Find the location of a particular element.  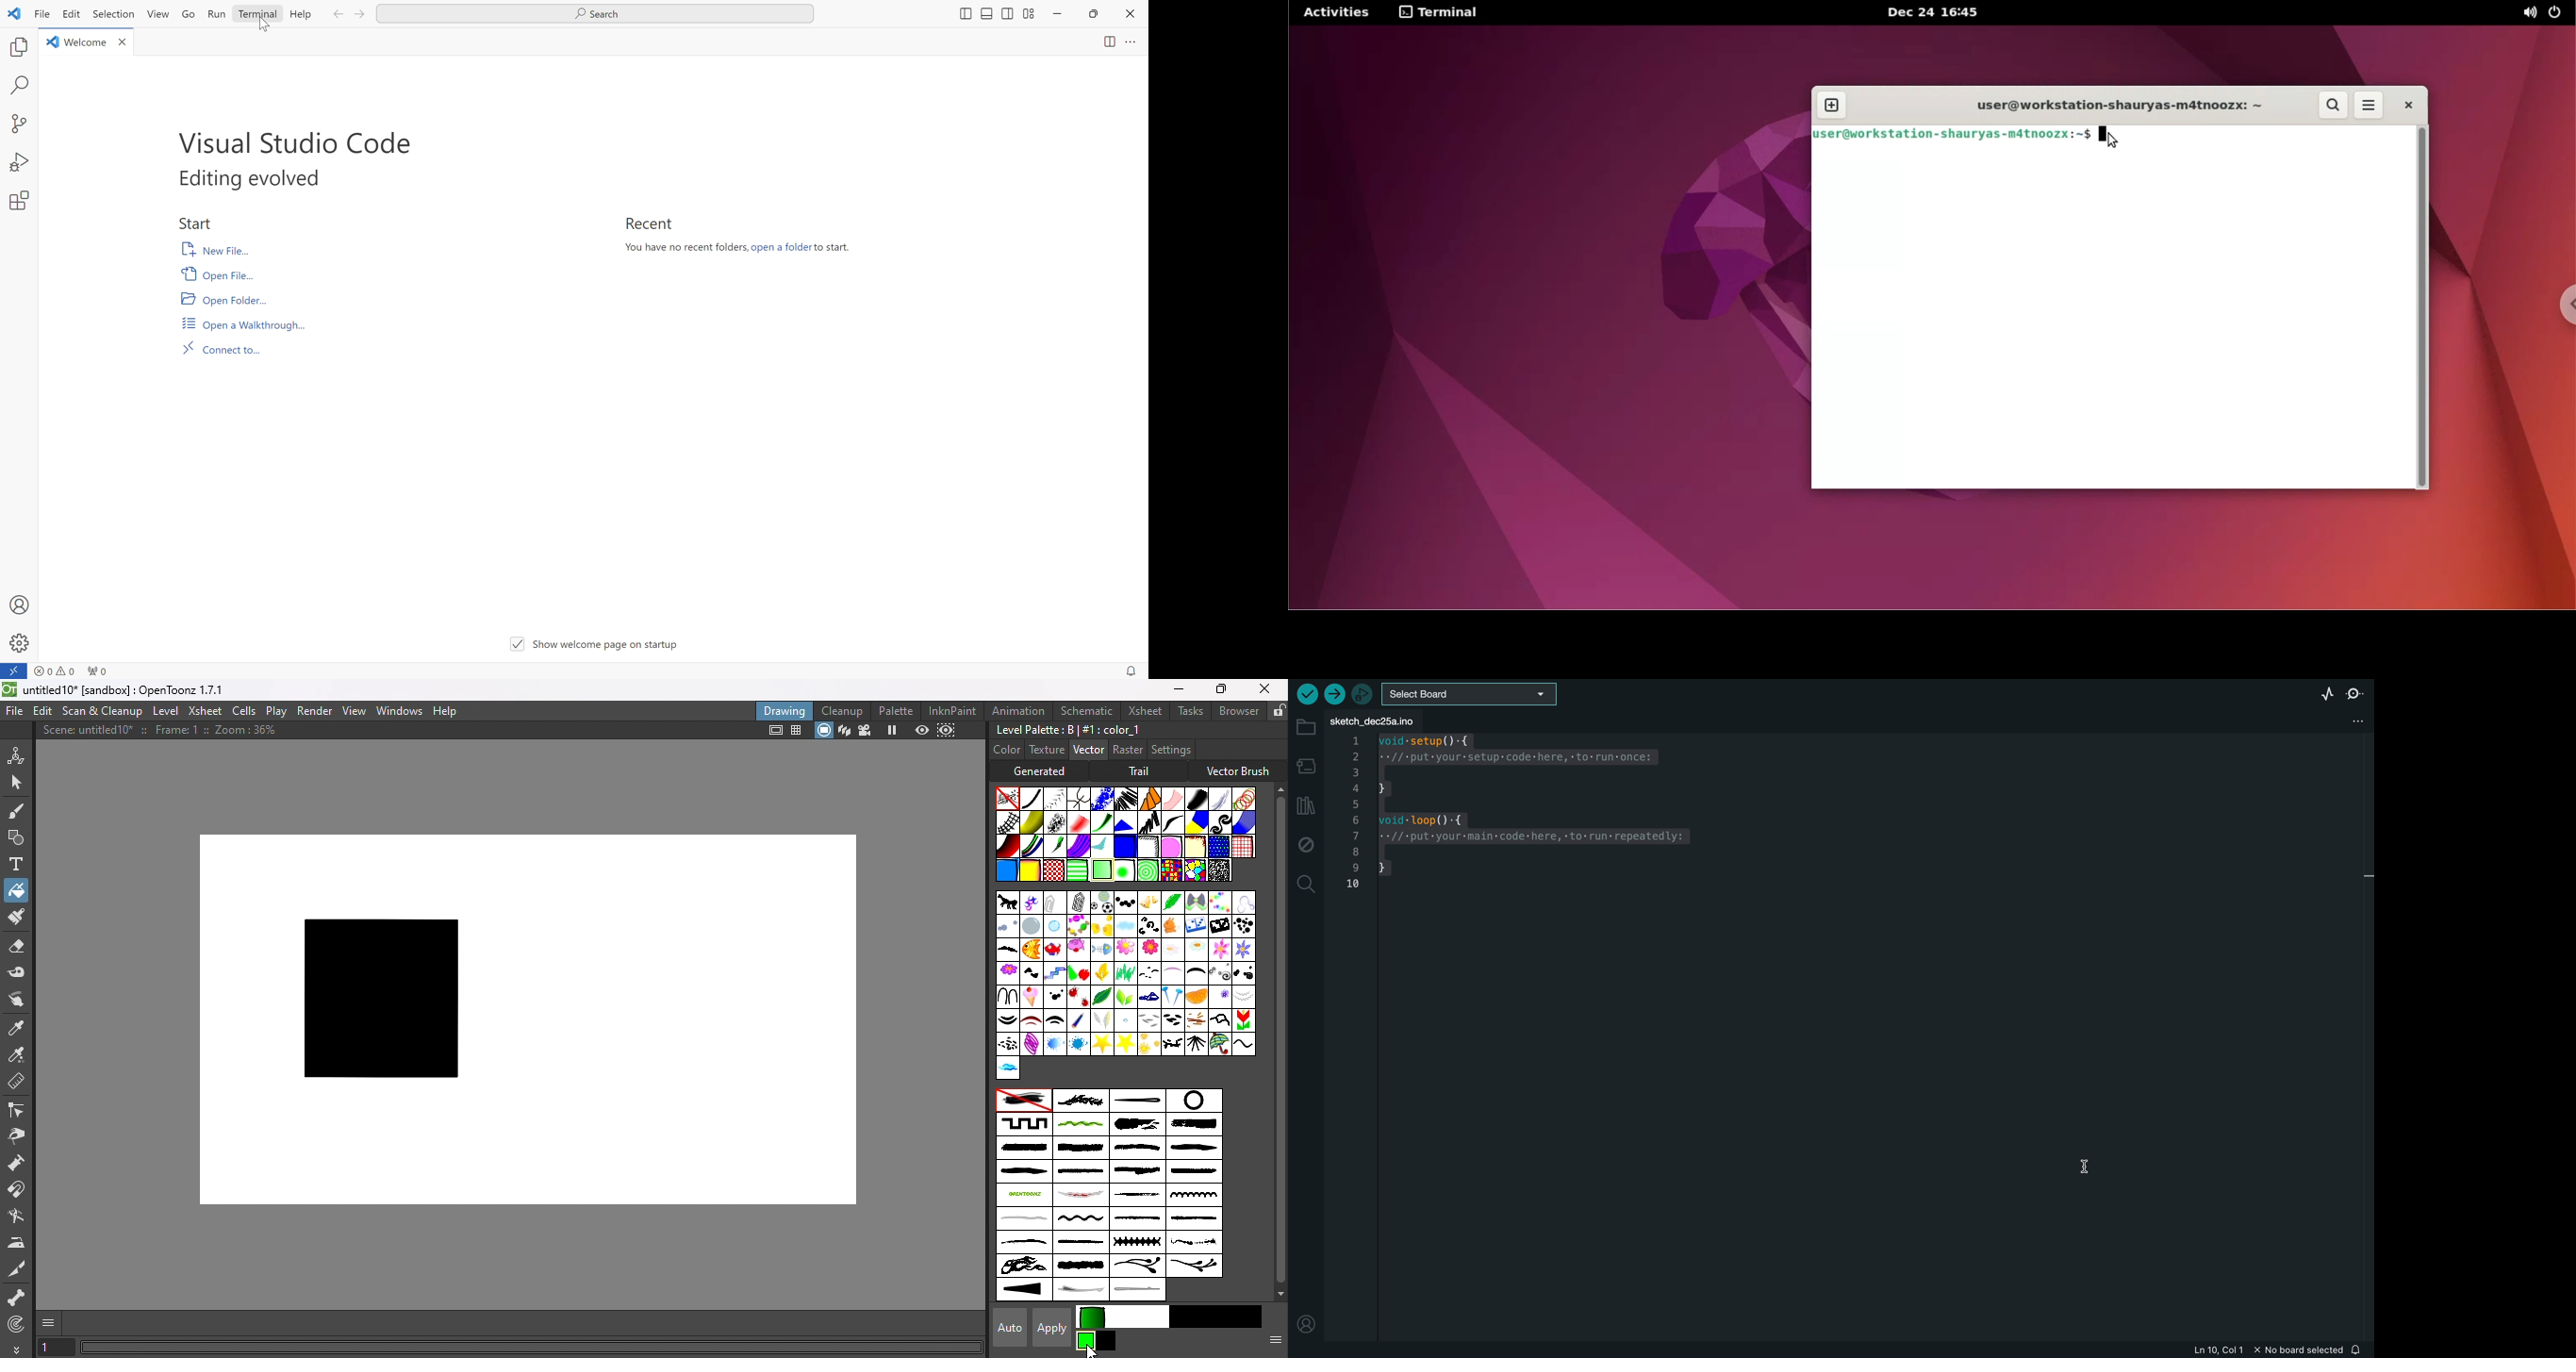

grain is located at coordinates (1125, 972).